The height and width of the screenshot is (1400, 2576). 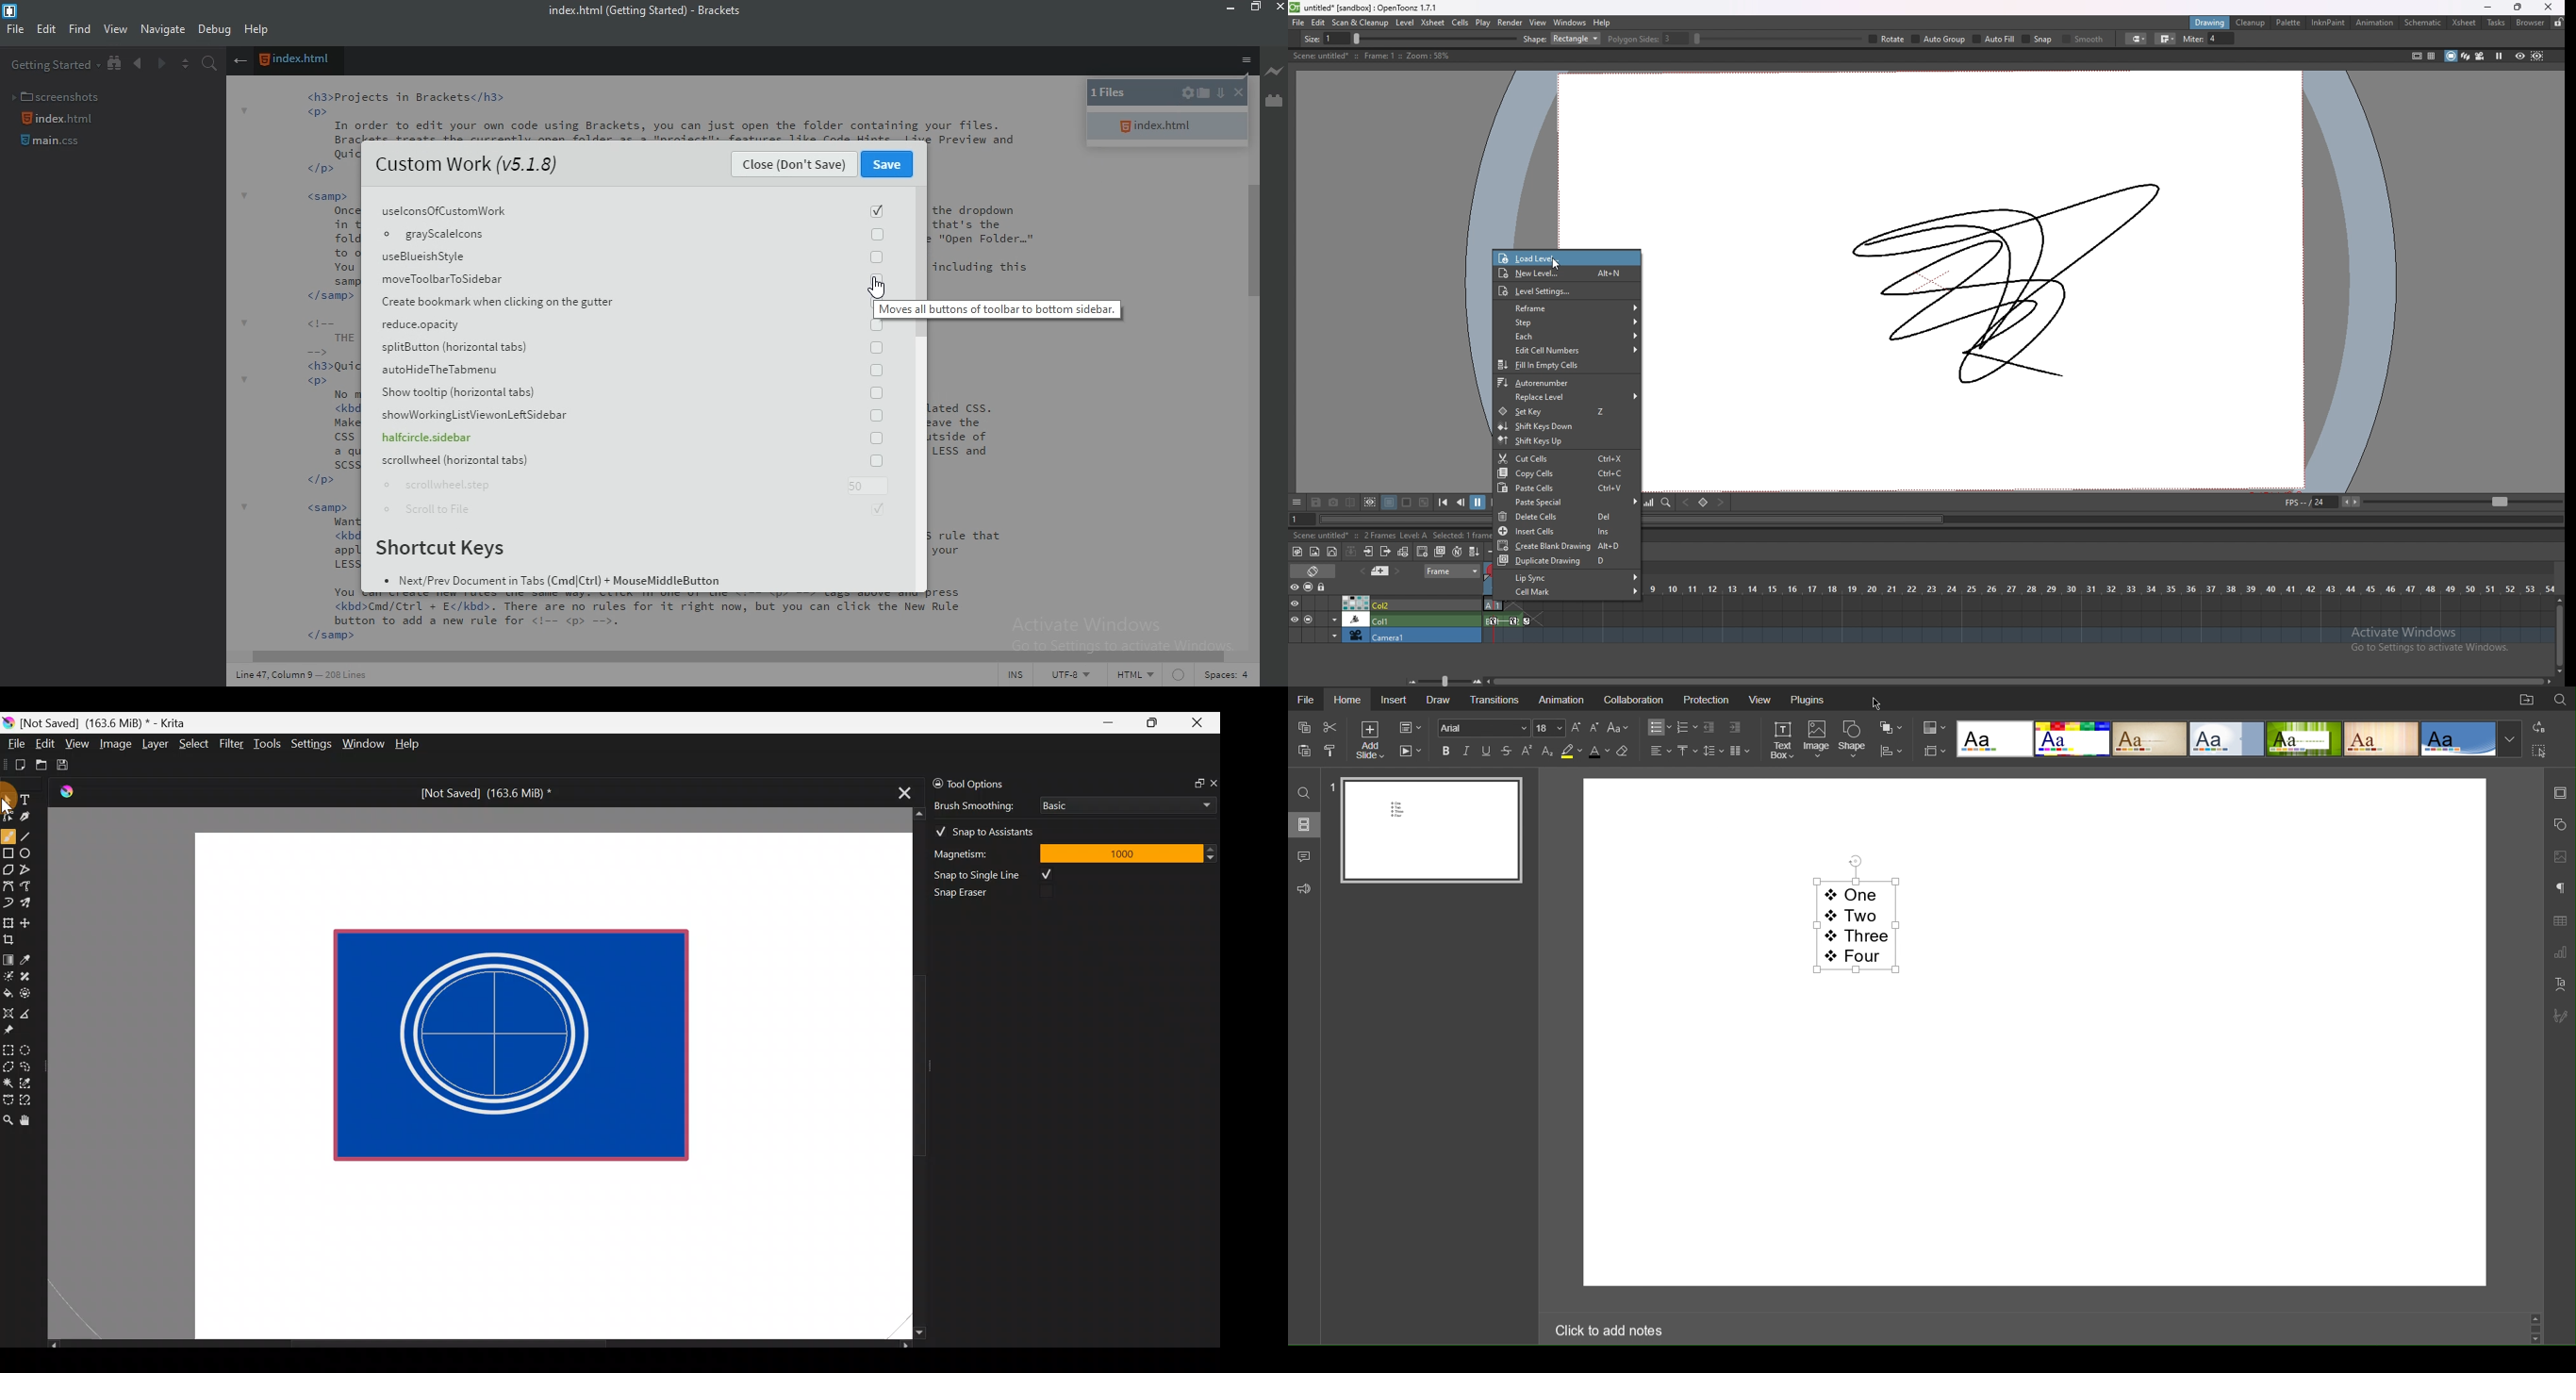 What do you see at coordinates (999, 309) in the screenshot?
I see `move all buttons of toolbar to bottom sidebar` at bounding box center [999, 309].